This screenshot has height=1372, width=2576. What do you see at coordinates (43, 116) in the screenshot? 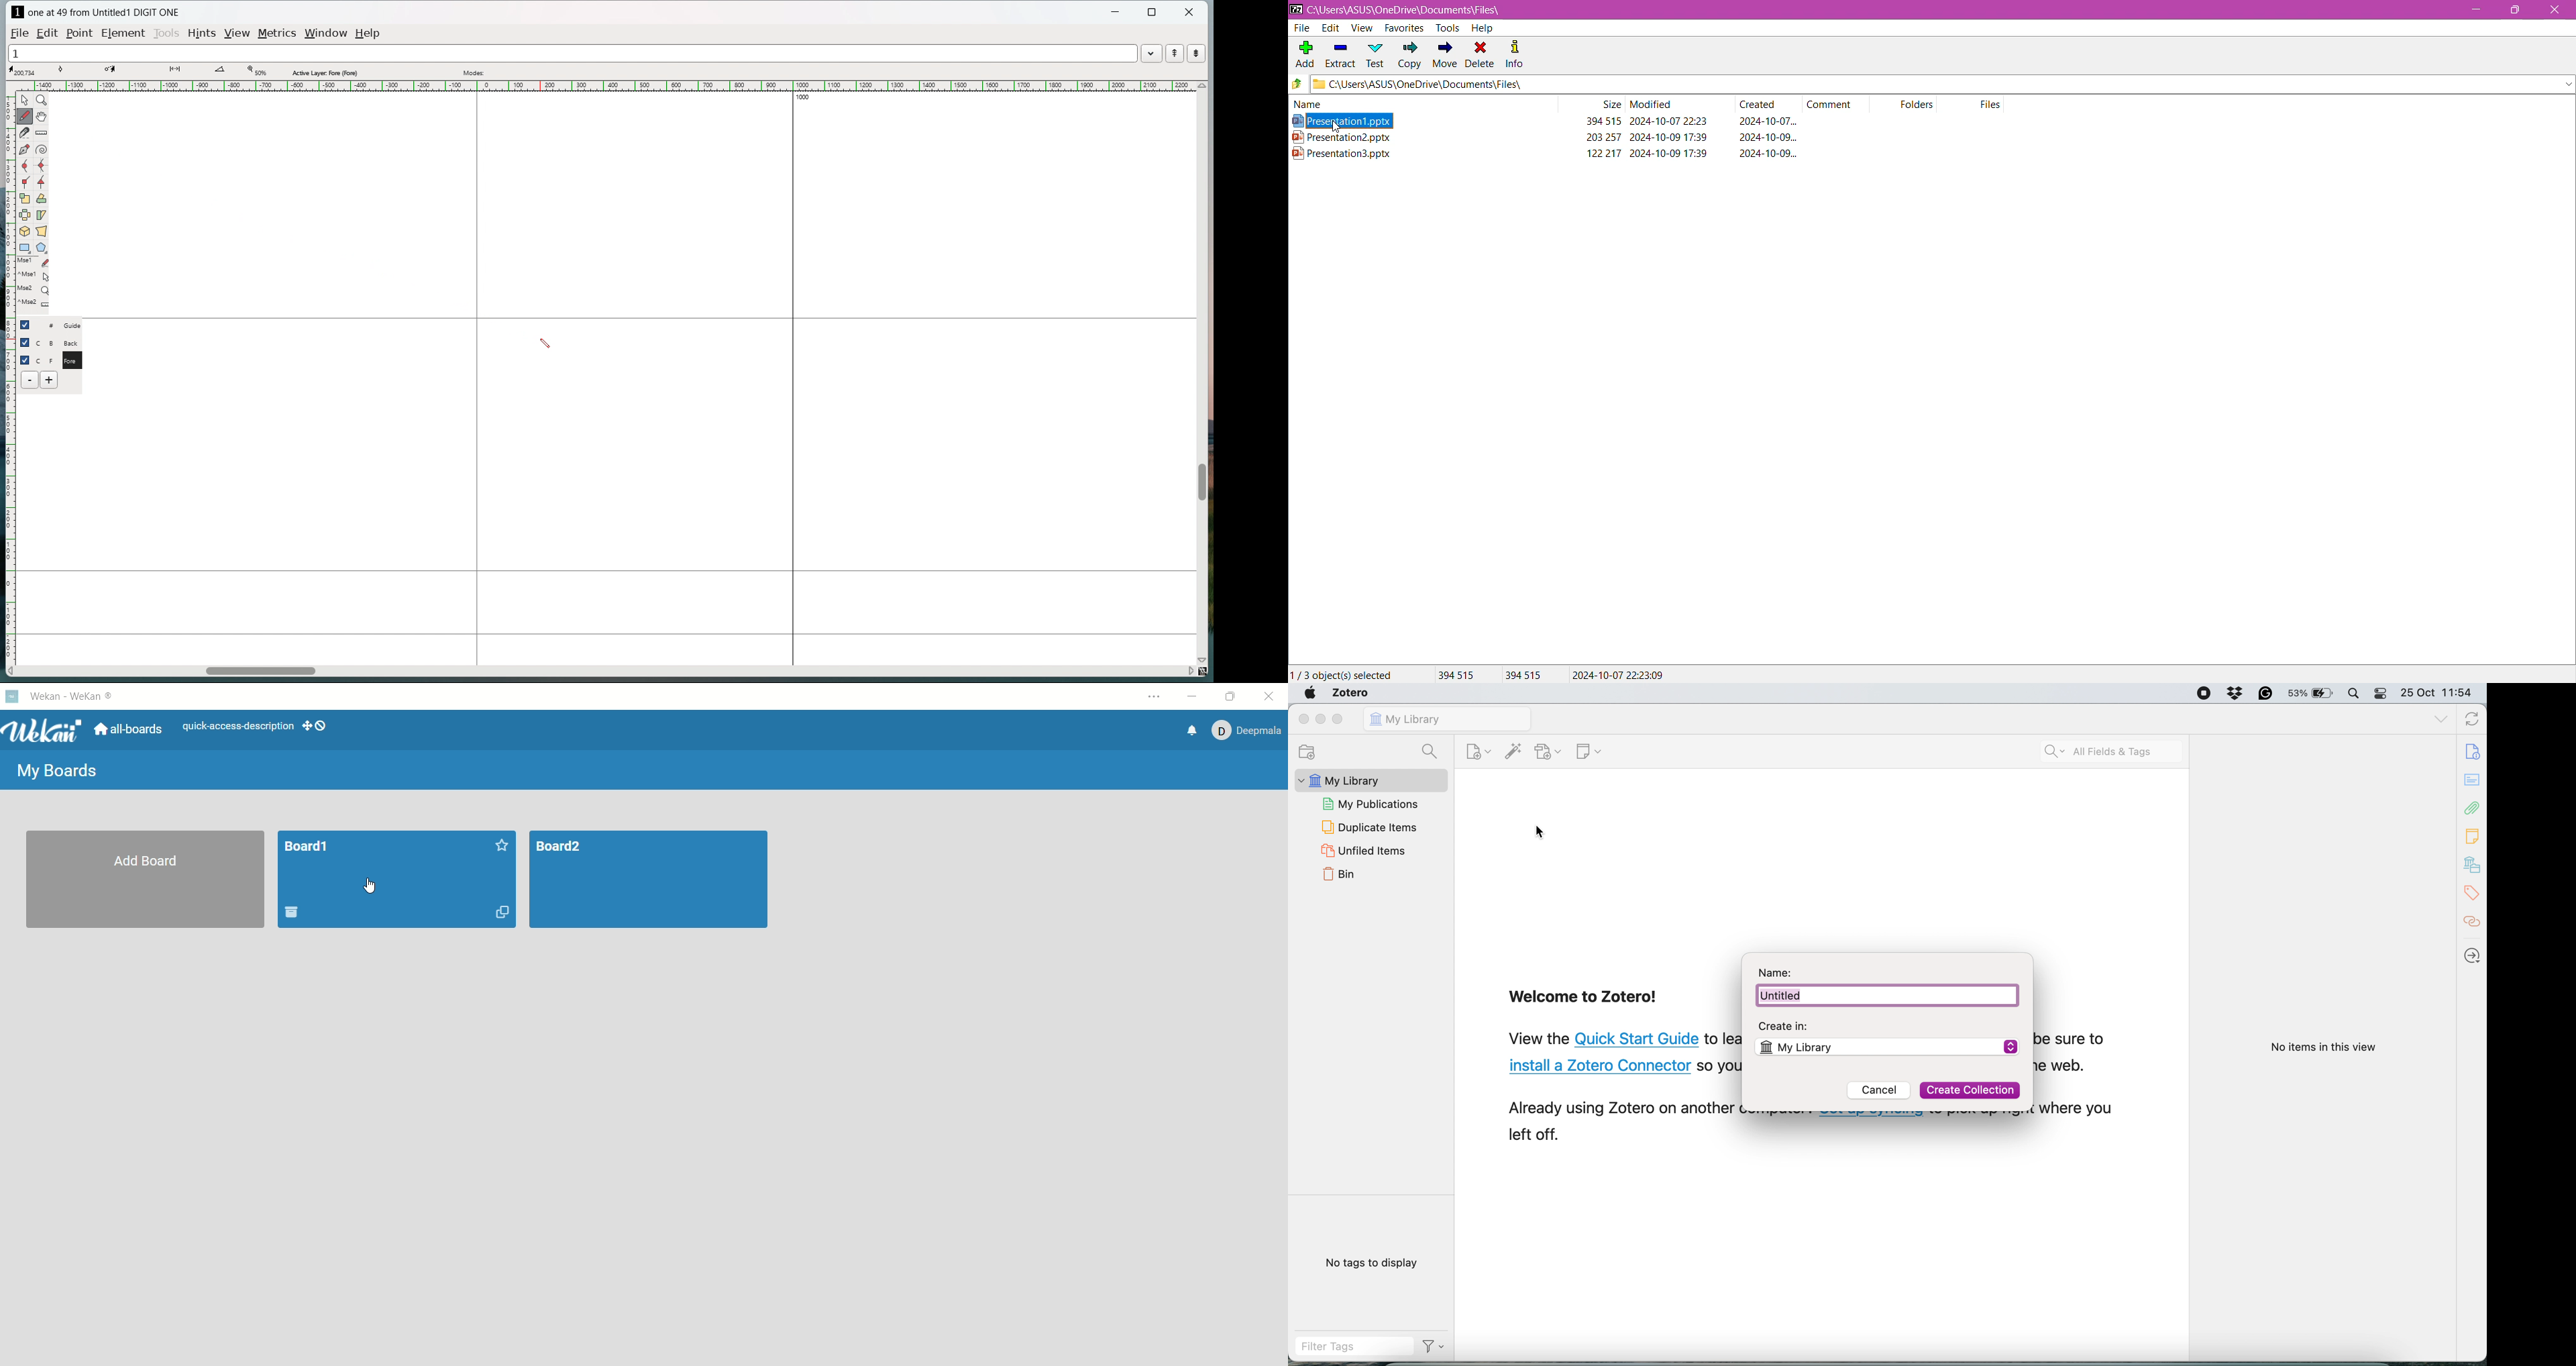
I see `scroll by hand` at bounding box center [43, 116].